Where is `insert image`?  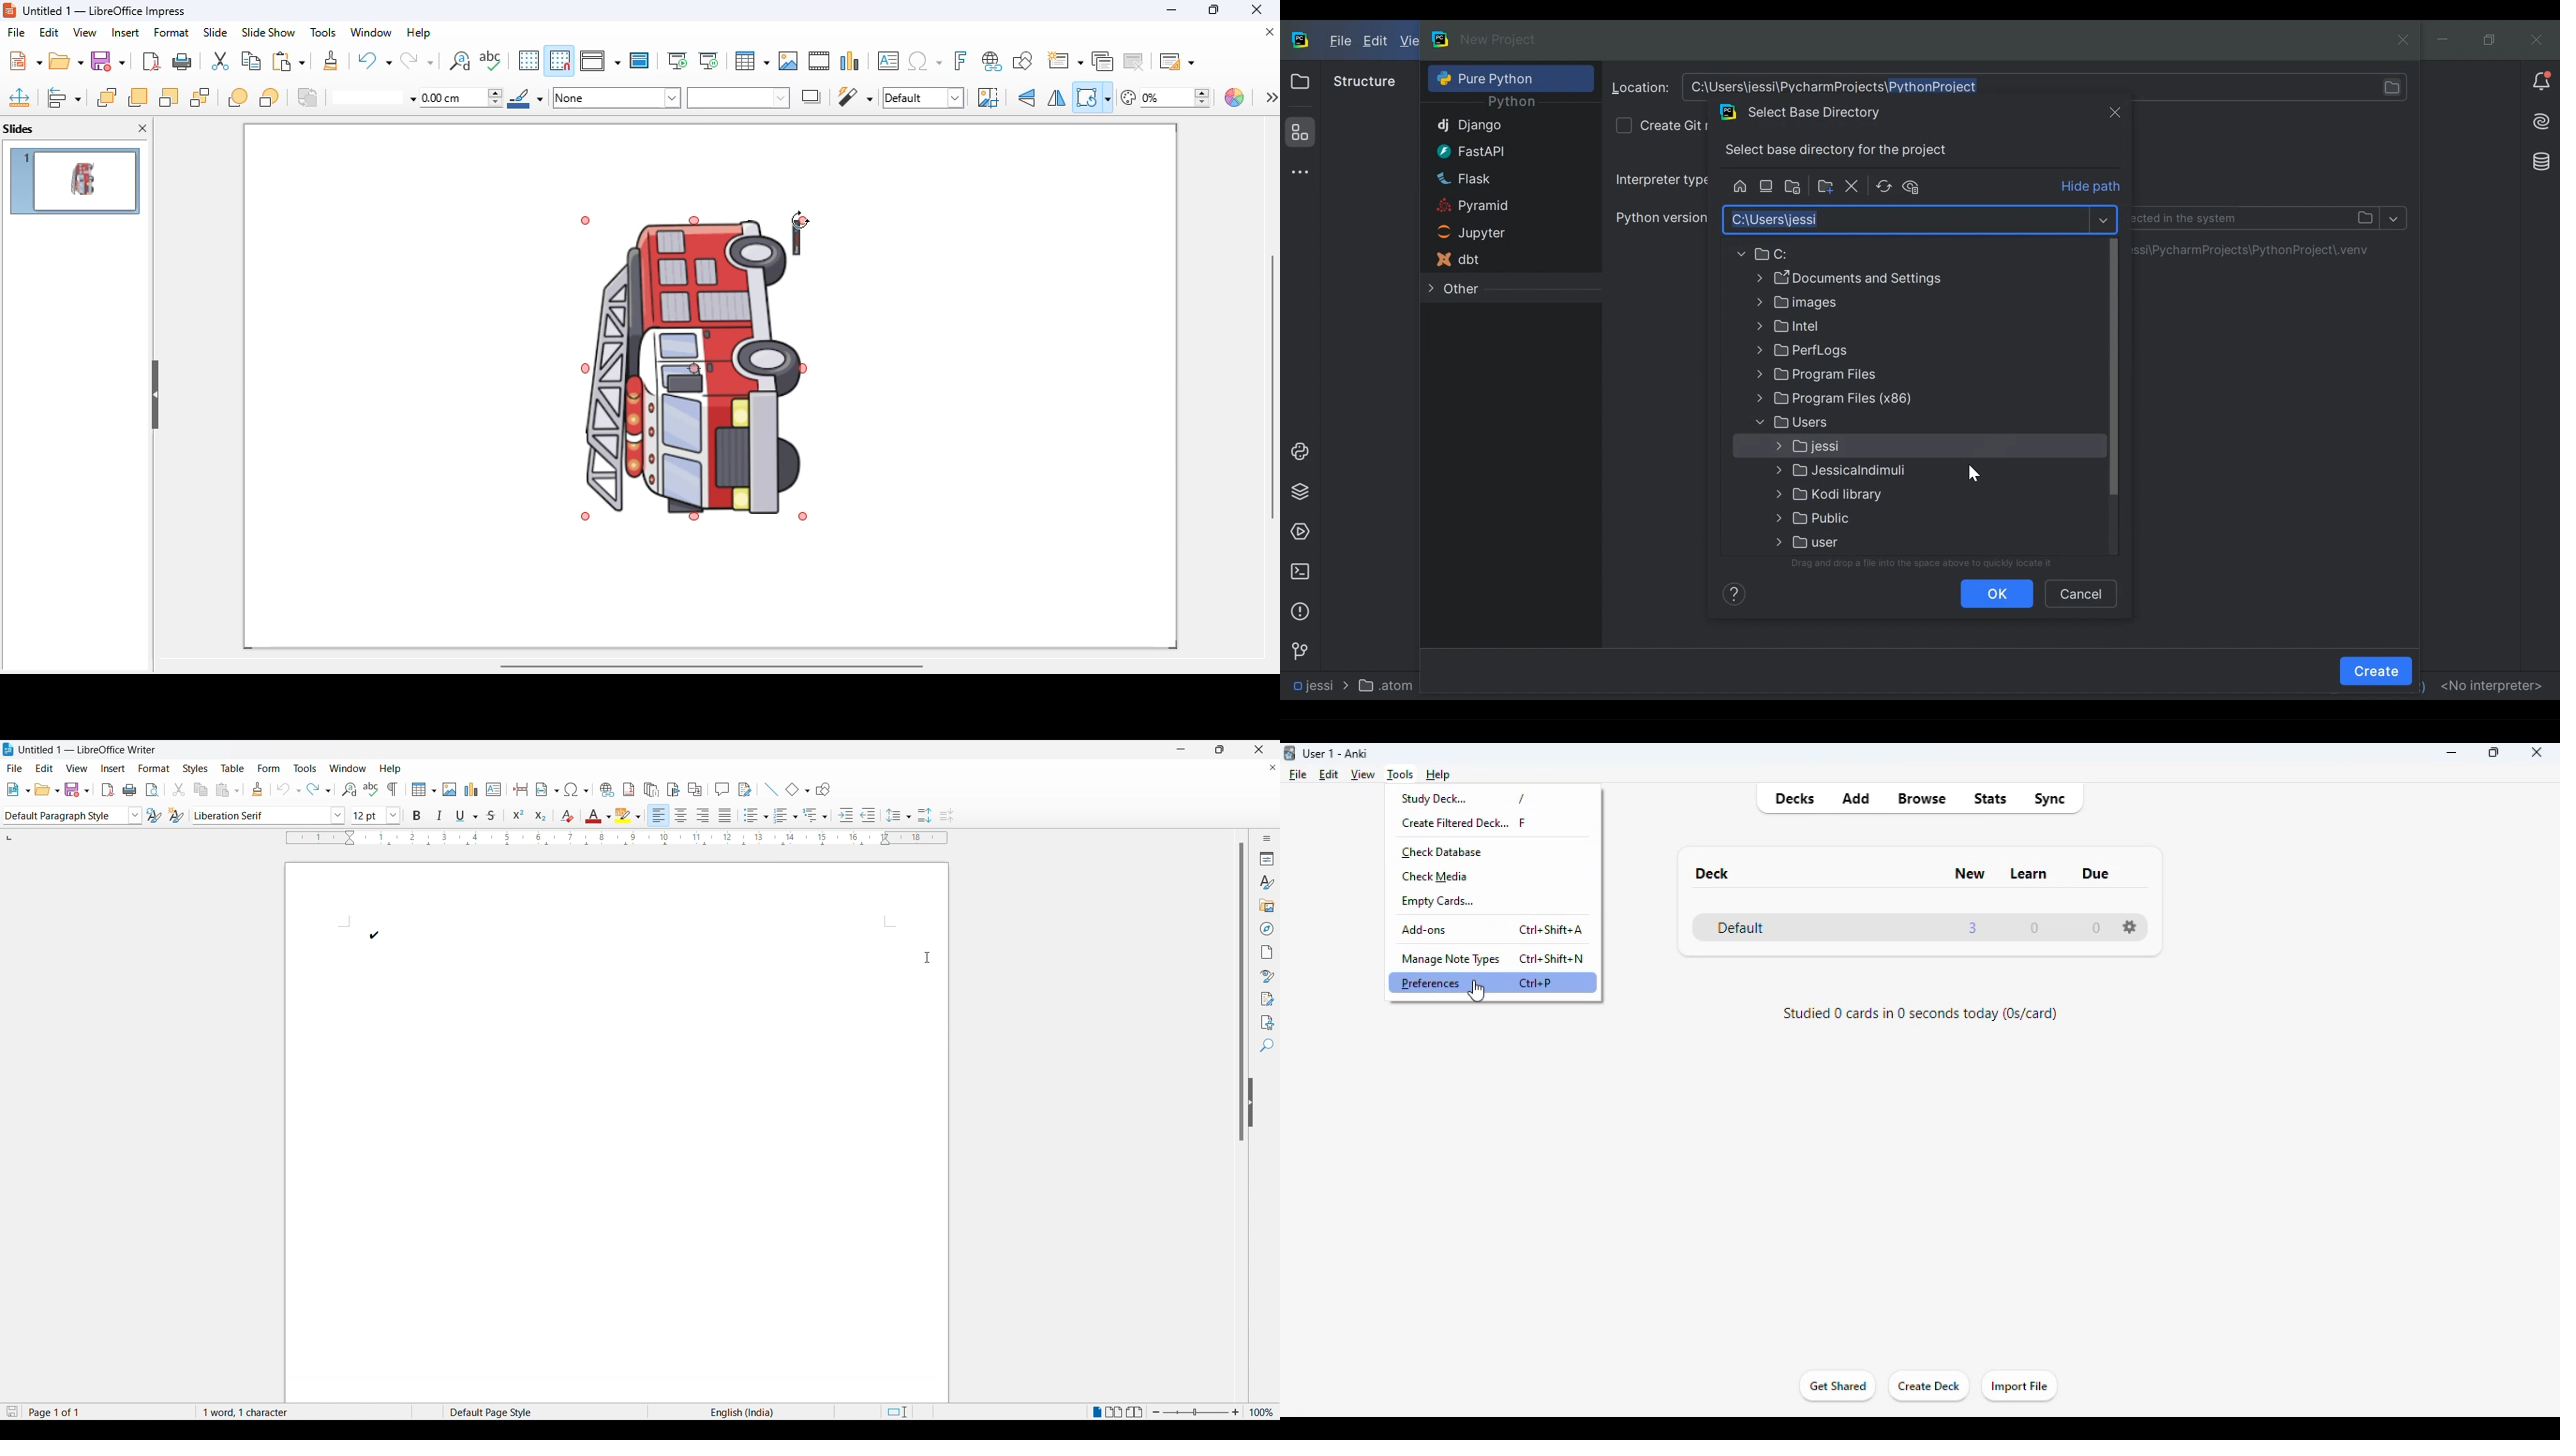
insert image is located at coordinates (450, 790).